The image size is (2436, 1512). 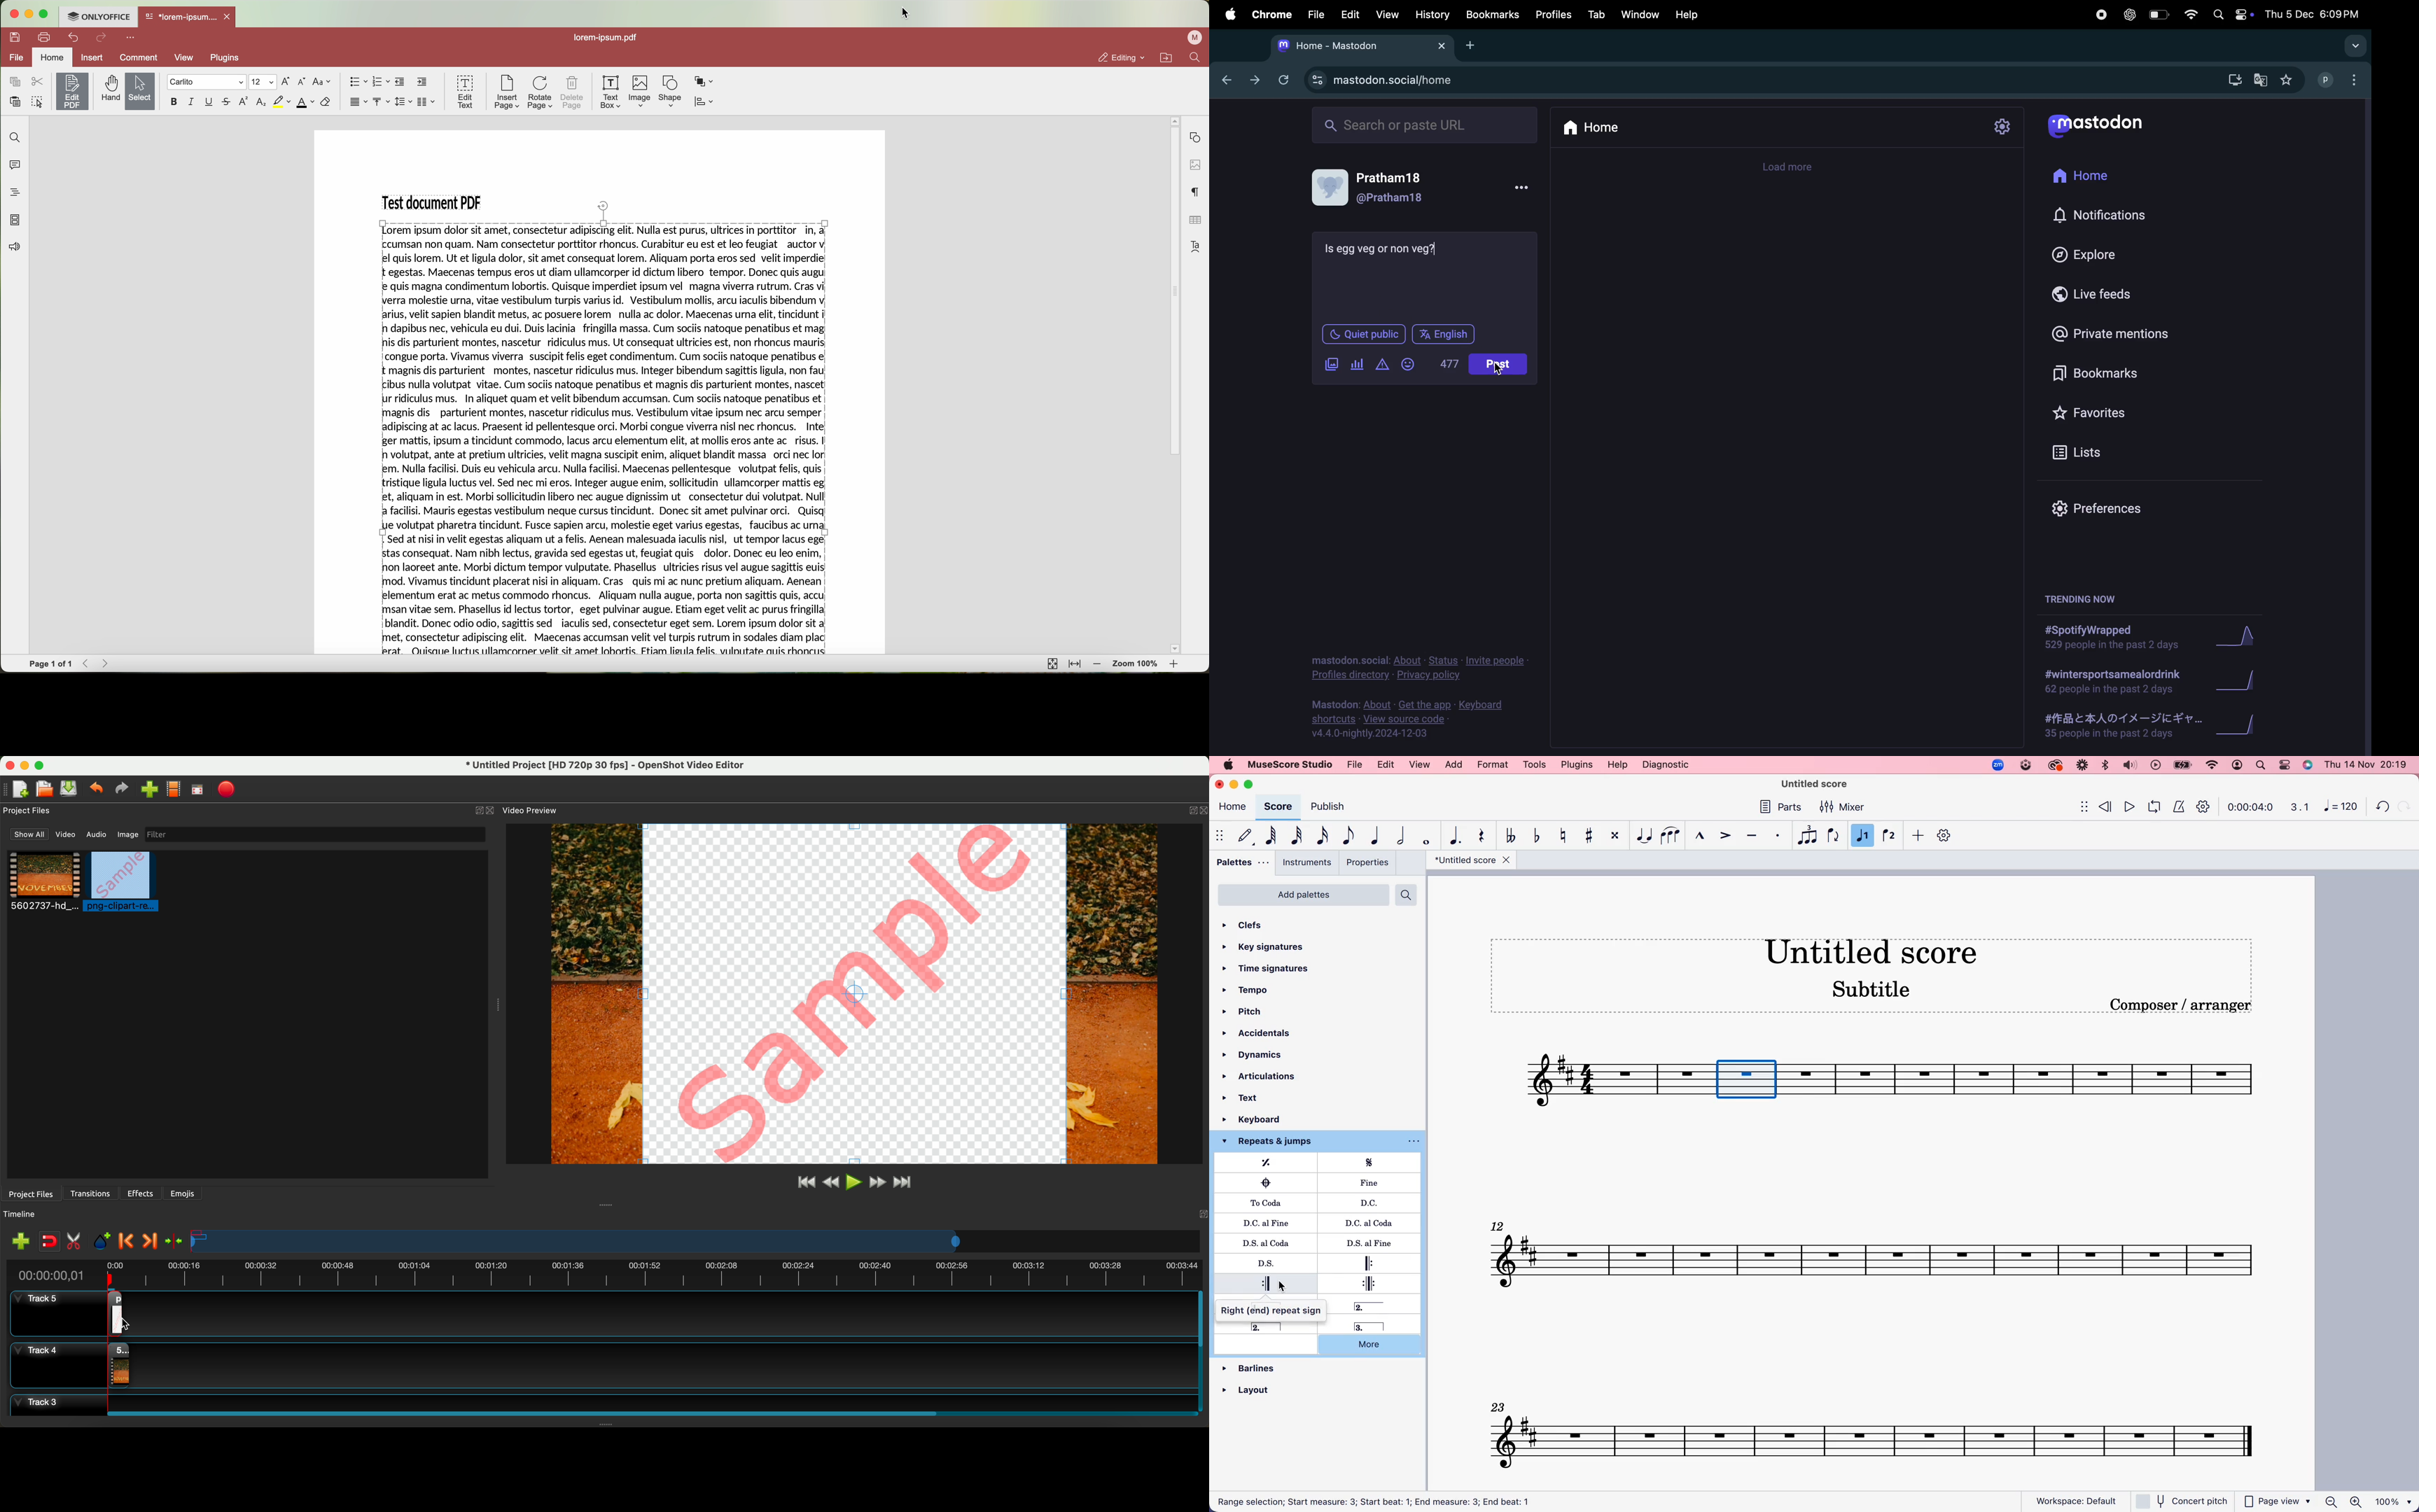 I want to click on tools, so click(x=1535, y=764).